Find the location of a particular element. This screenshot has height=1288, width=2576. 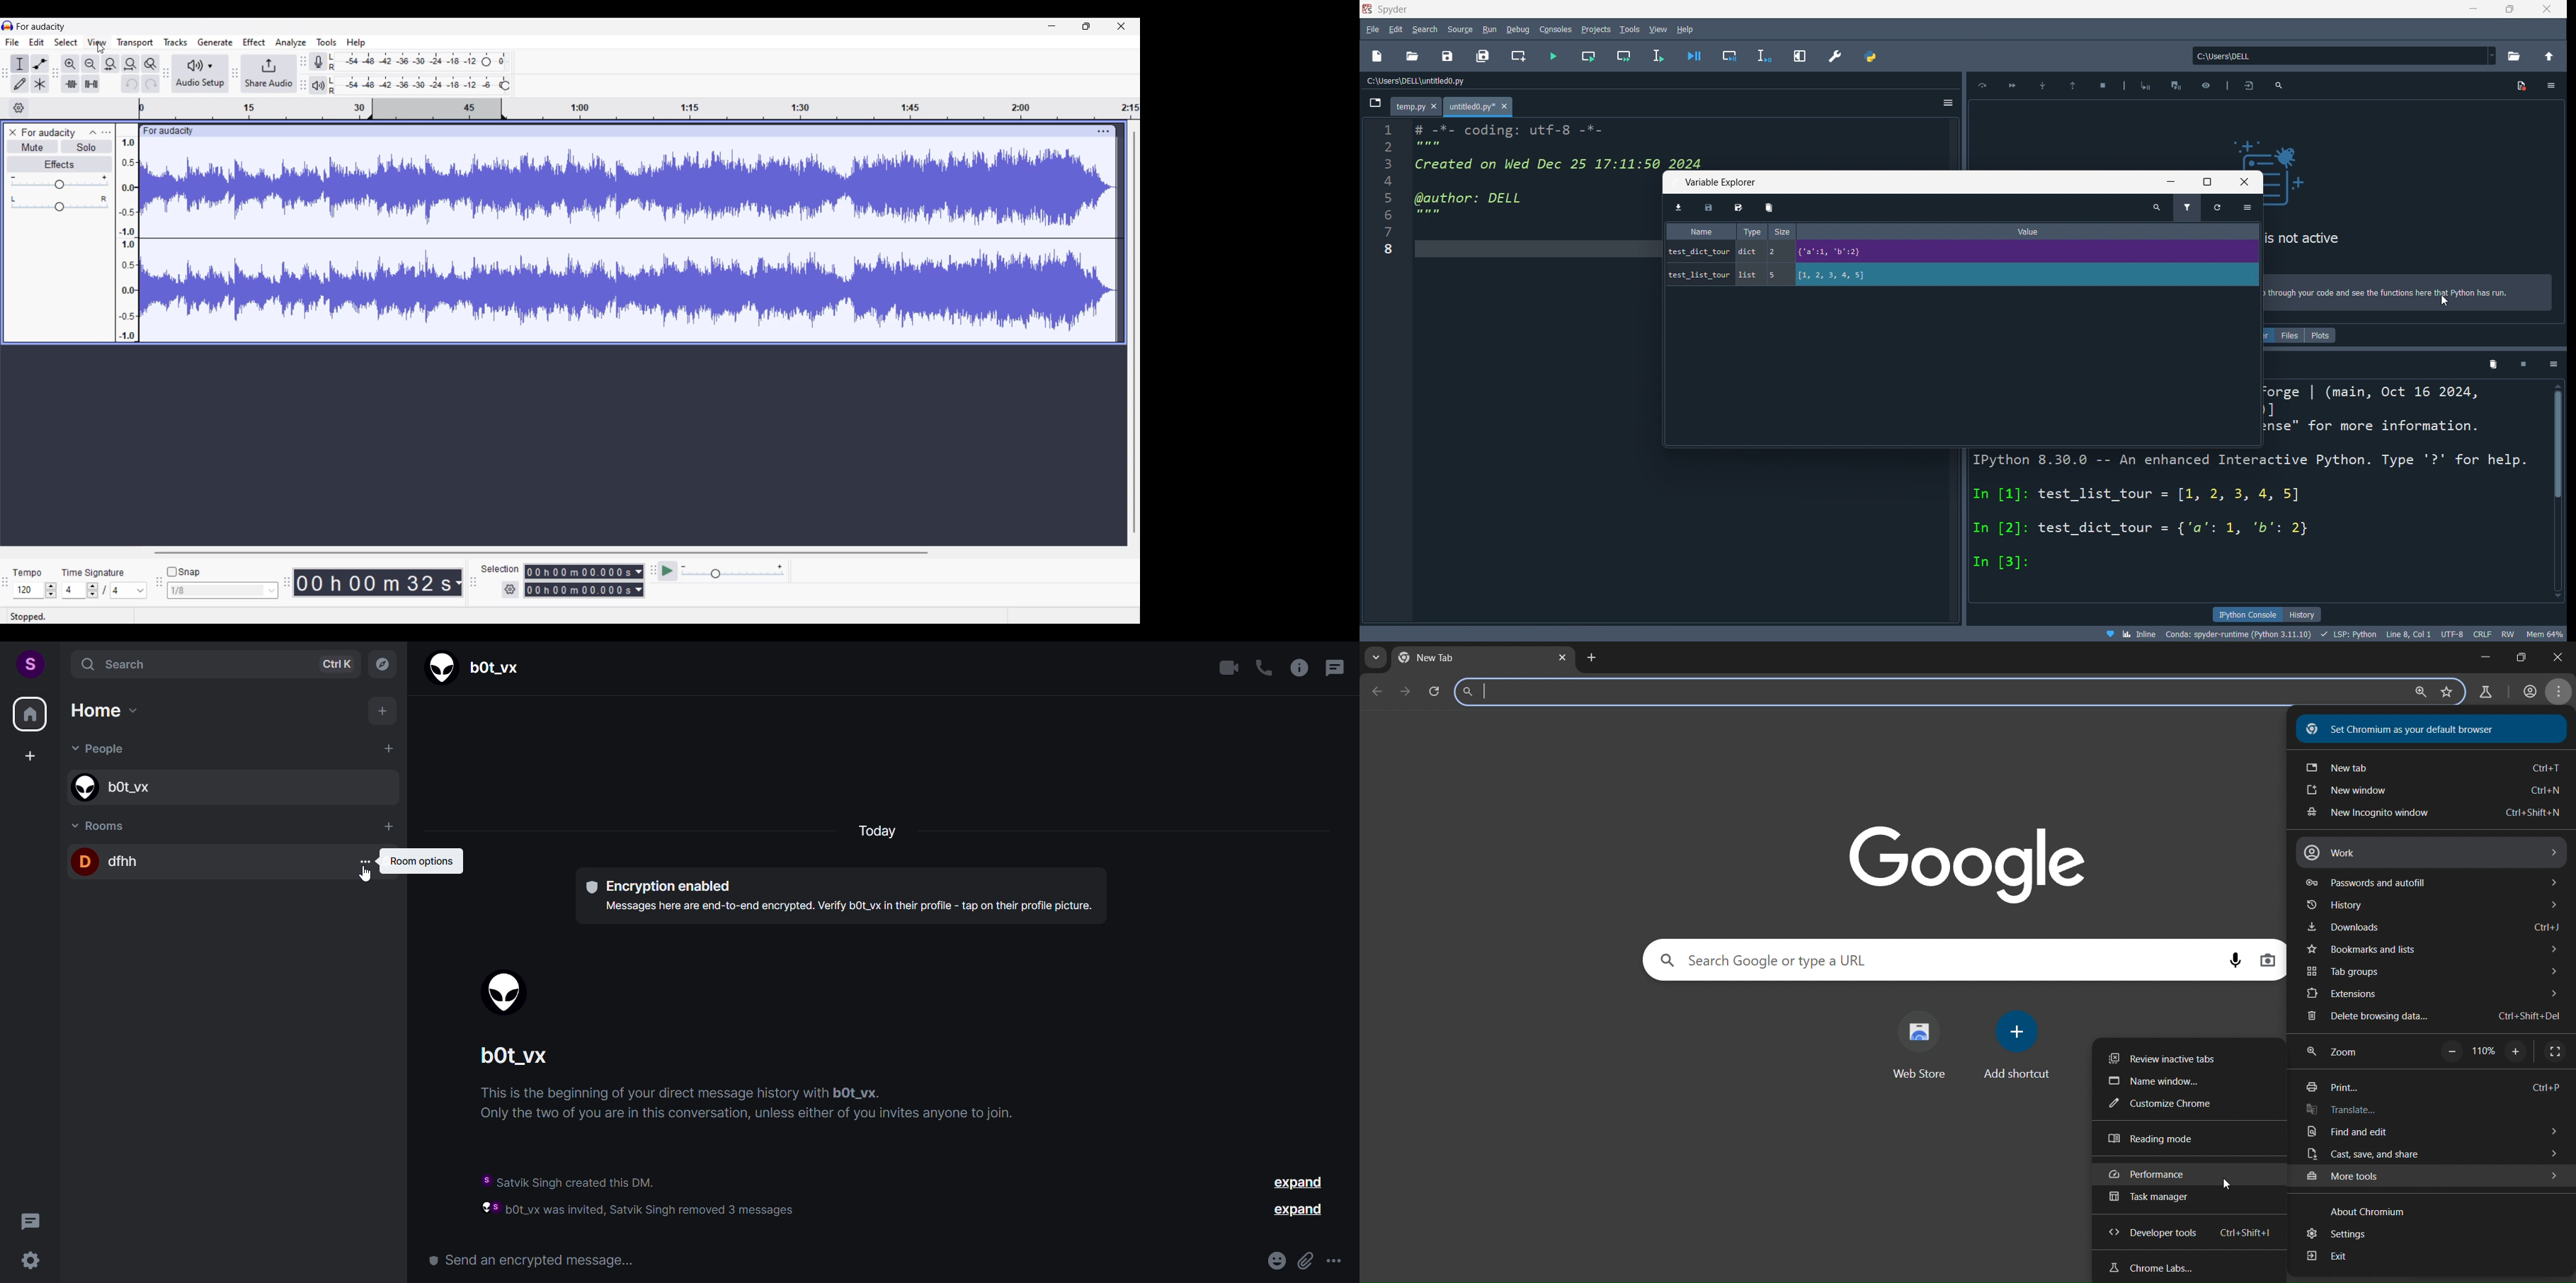

icon is located at coordinates (2144, 87).